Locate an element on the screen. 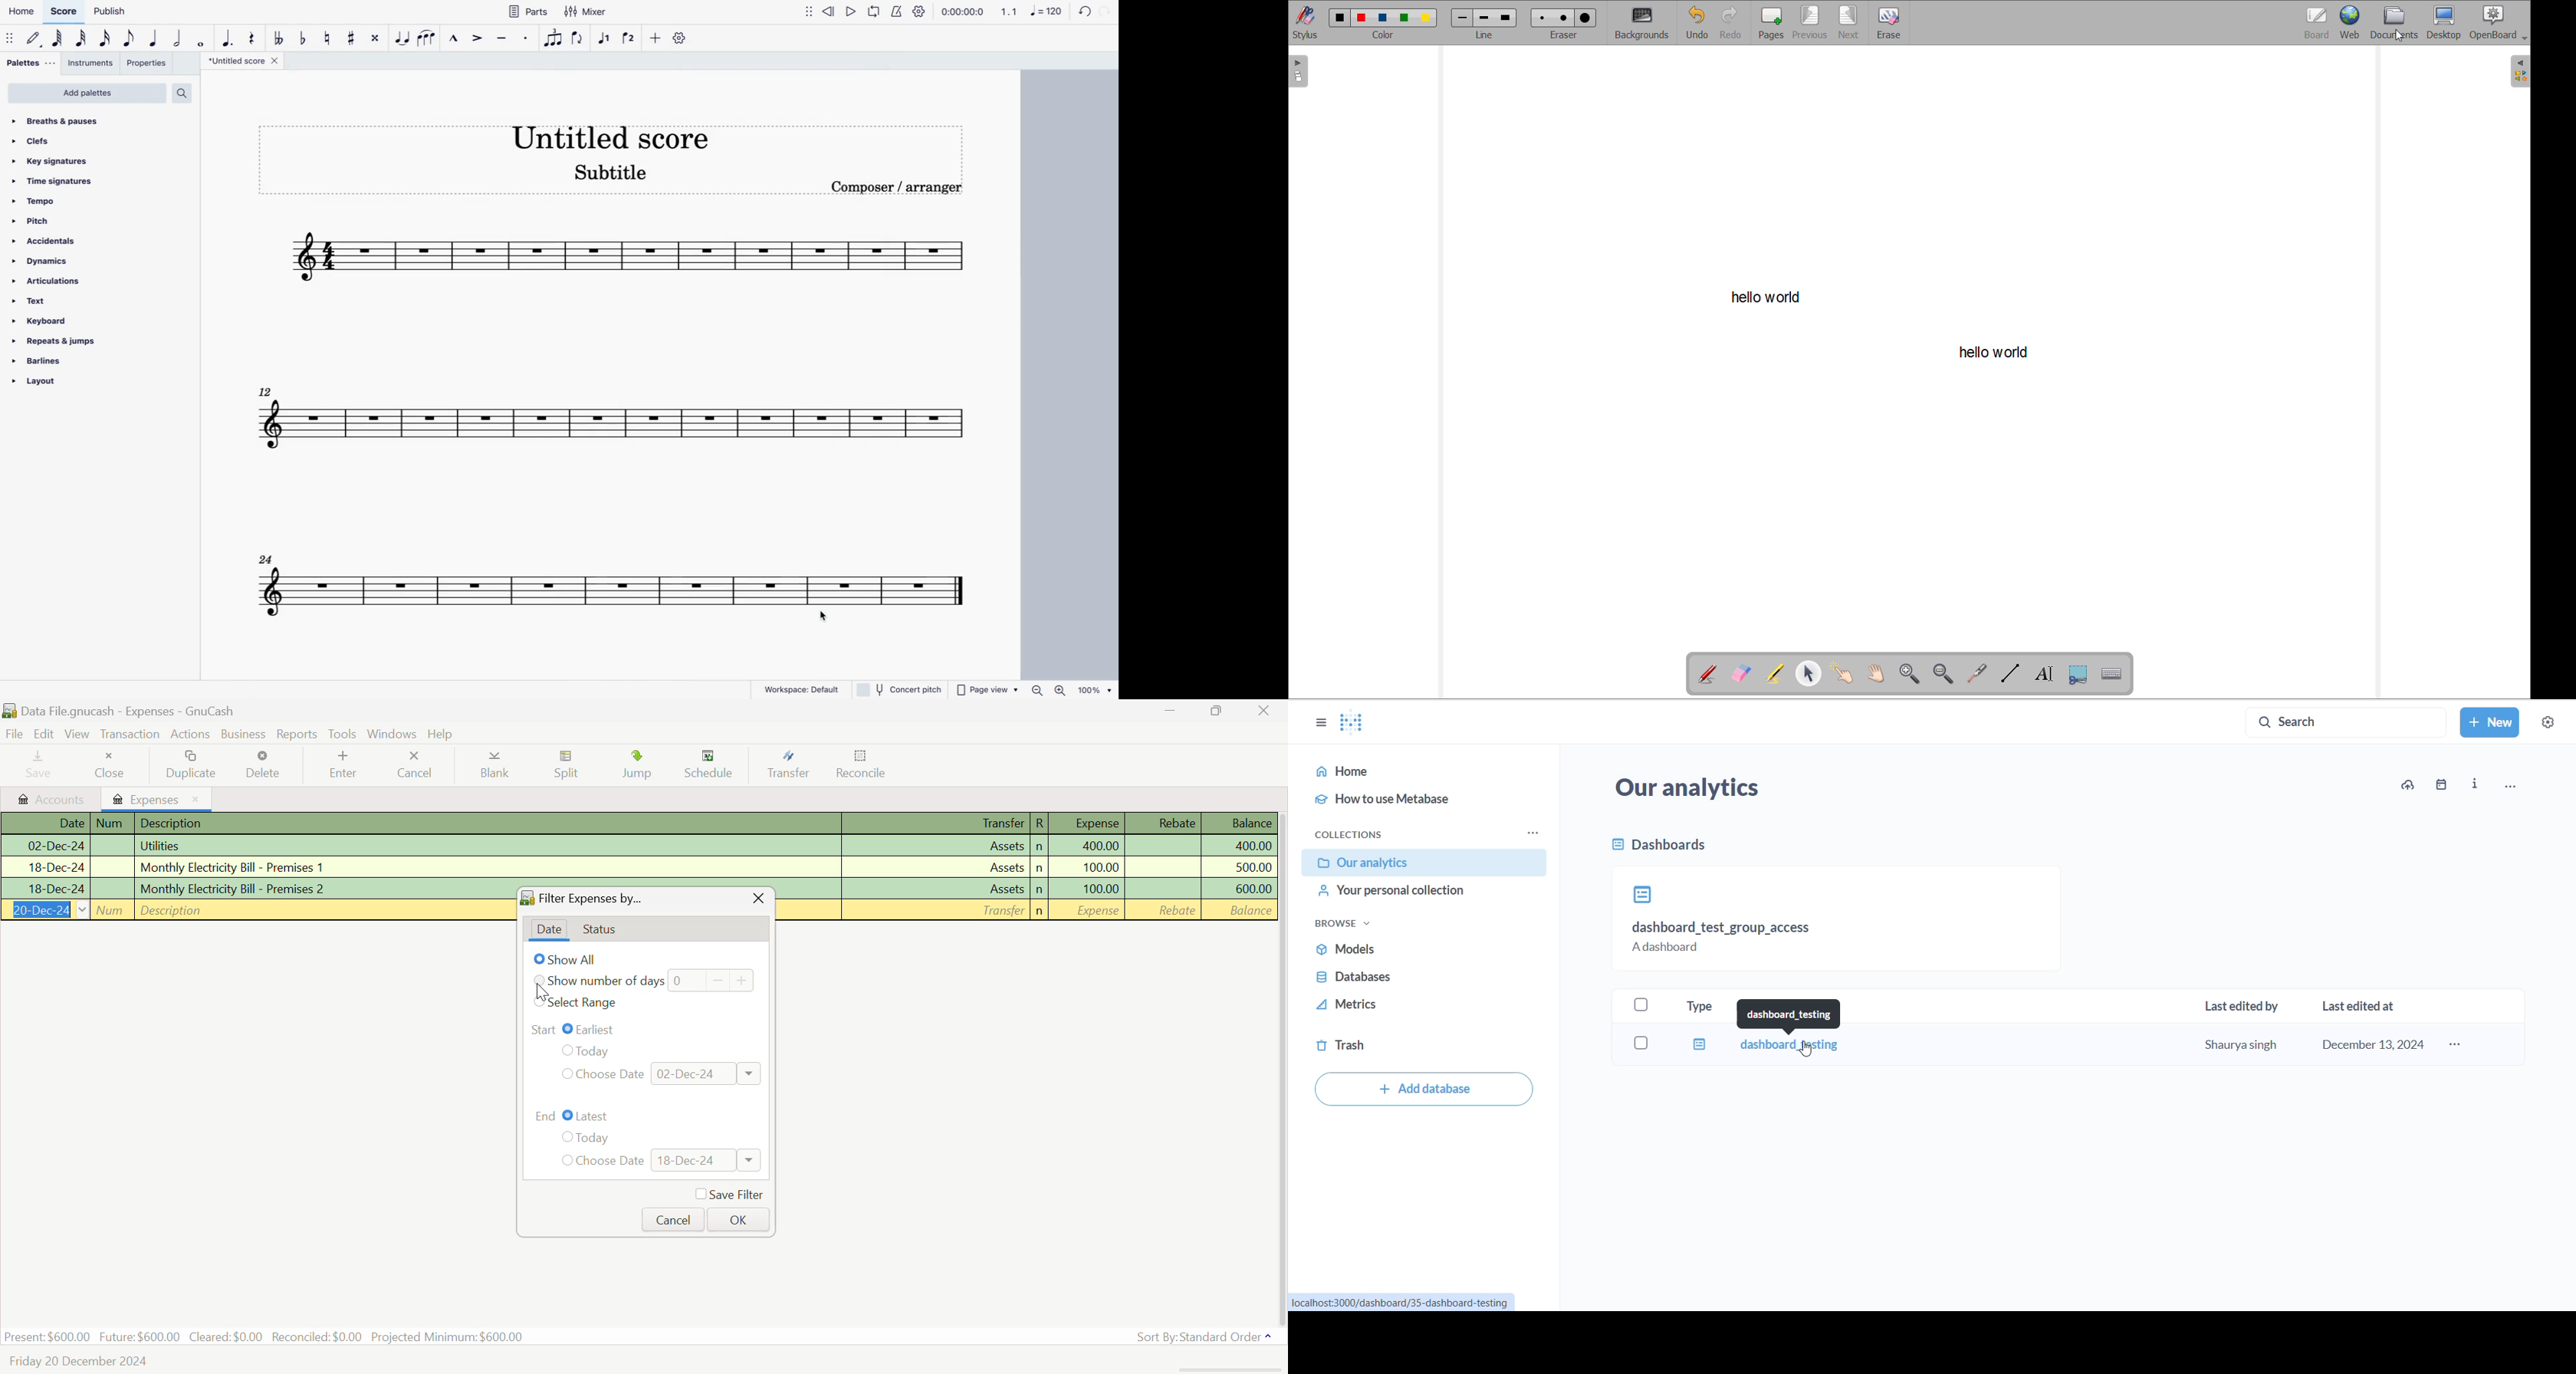 The height and width of the screenshot is (1400, 2576). 1.1 is located at coordinates (1010, 12).